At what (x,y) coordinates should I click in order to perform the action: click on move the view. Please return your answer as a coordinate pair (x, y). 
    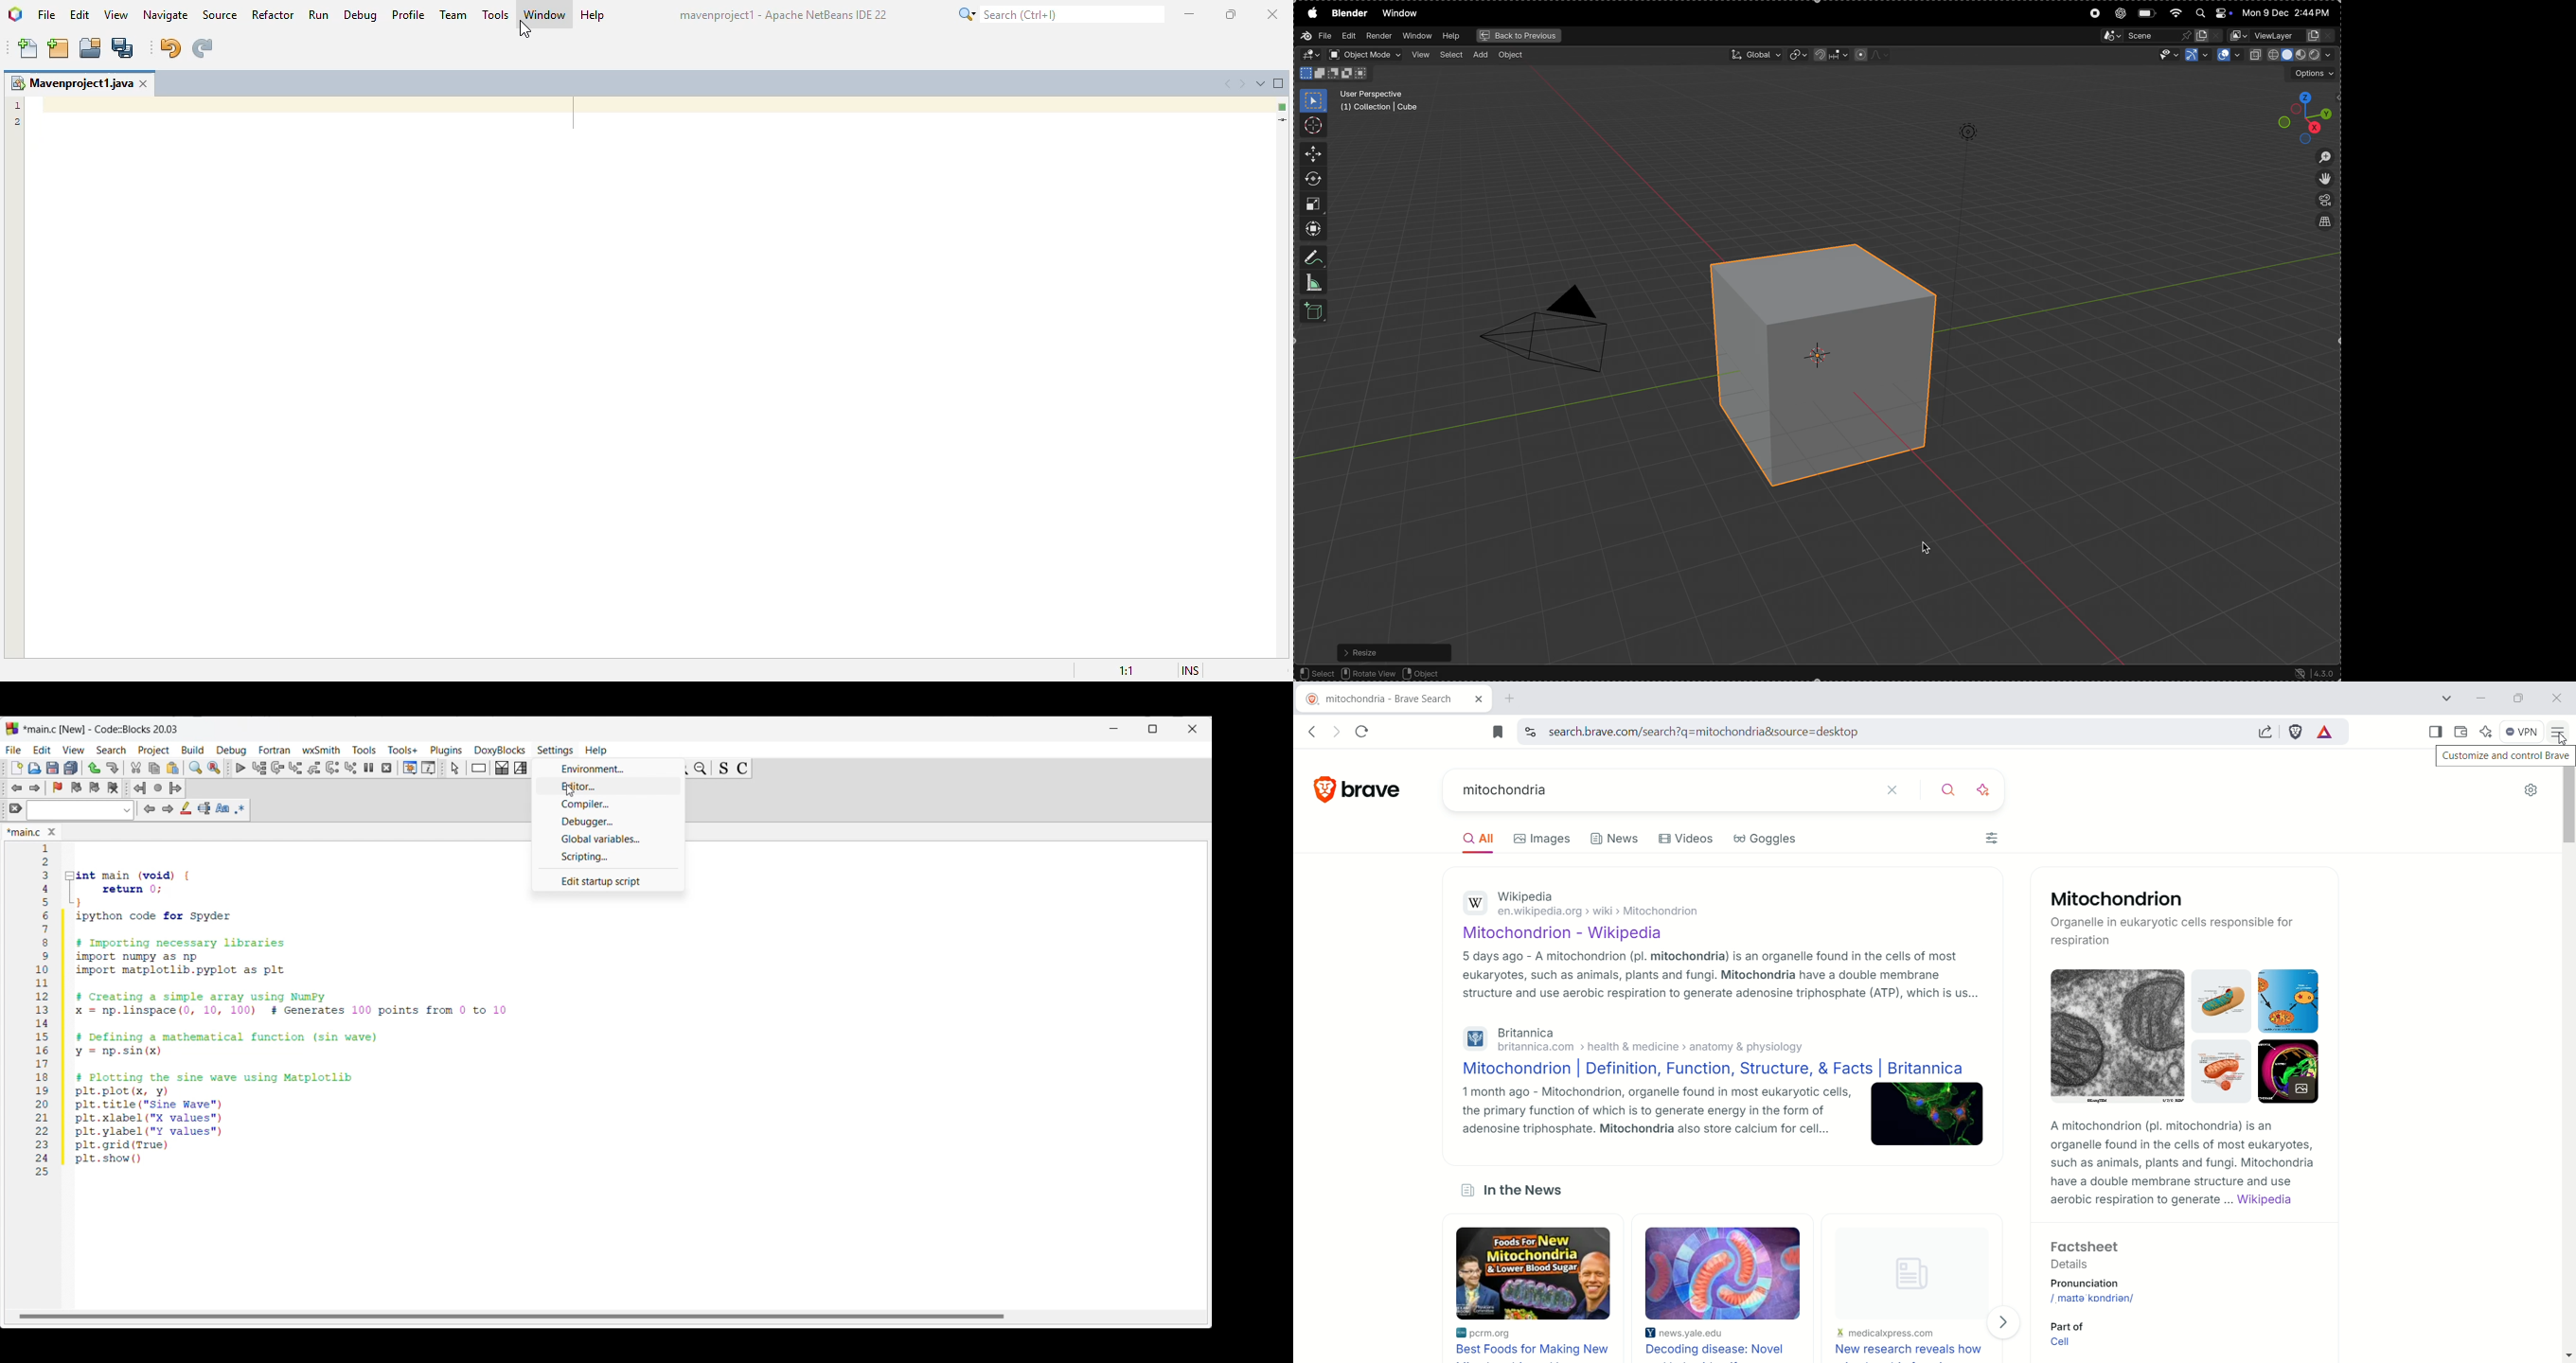
    Looking at the image, I should click on (2326, 180).